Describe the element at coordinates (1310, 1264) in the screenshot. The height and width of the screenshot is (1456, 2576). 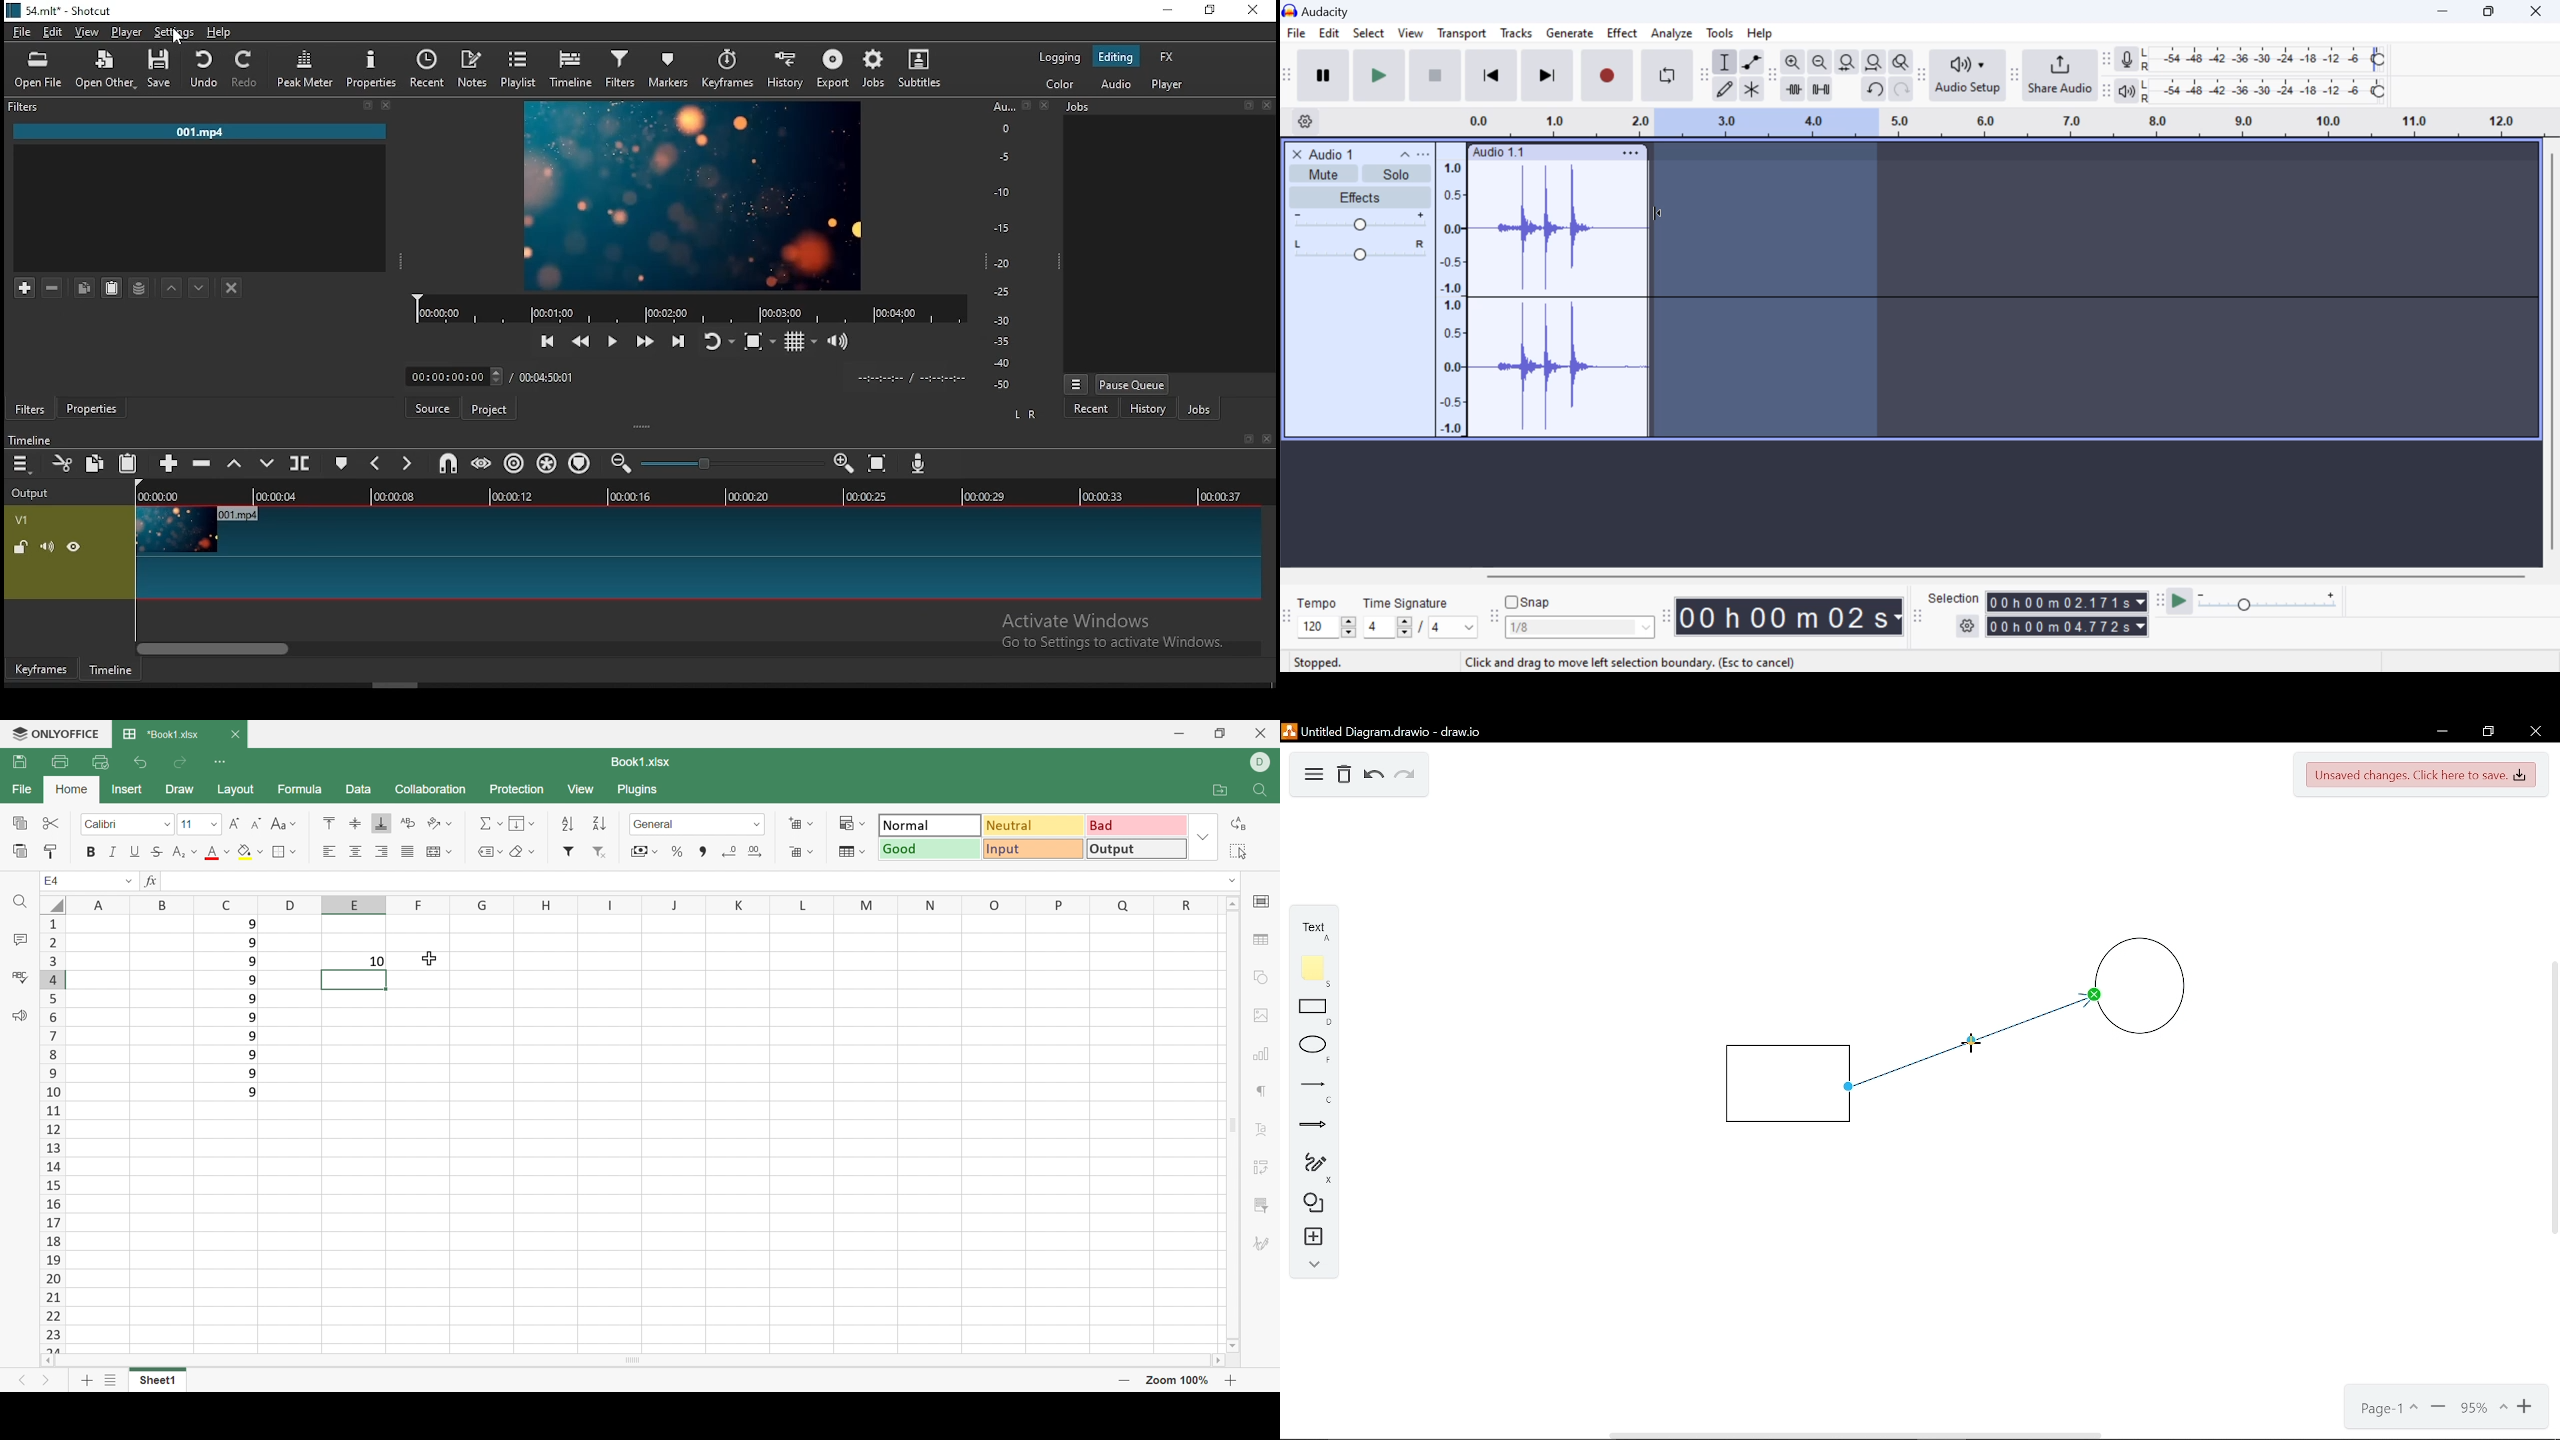
I see `Collapse` at that location.